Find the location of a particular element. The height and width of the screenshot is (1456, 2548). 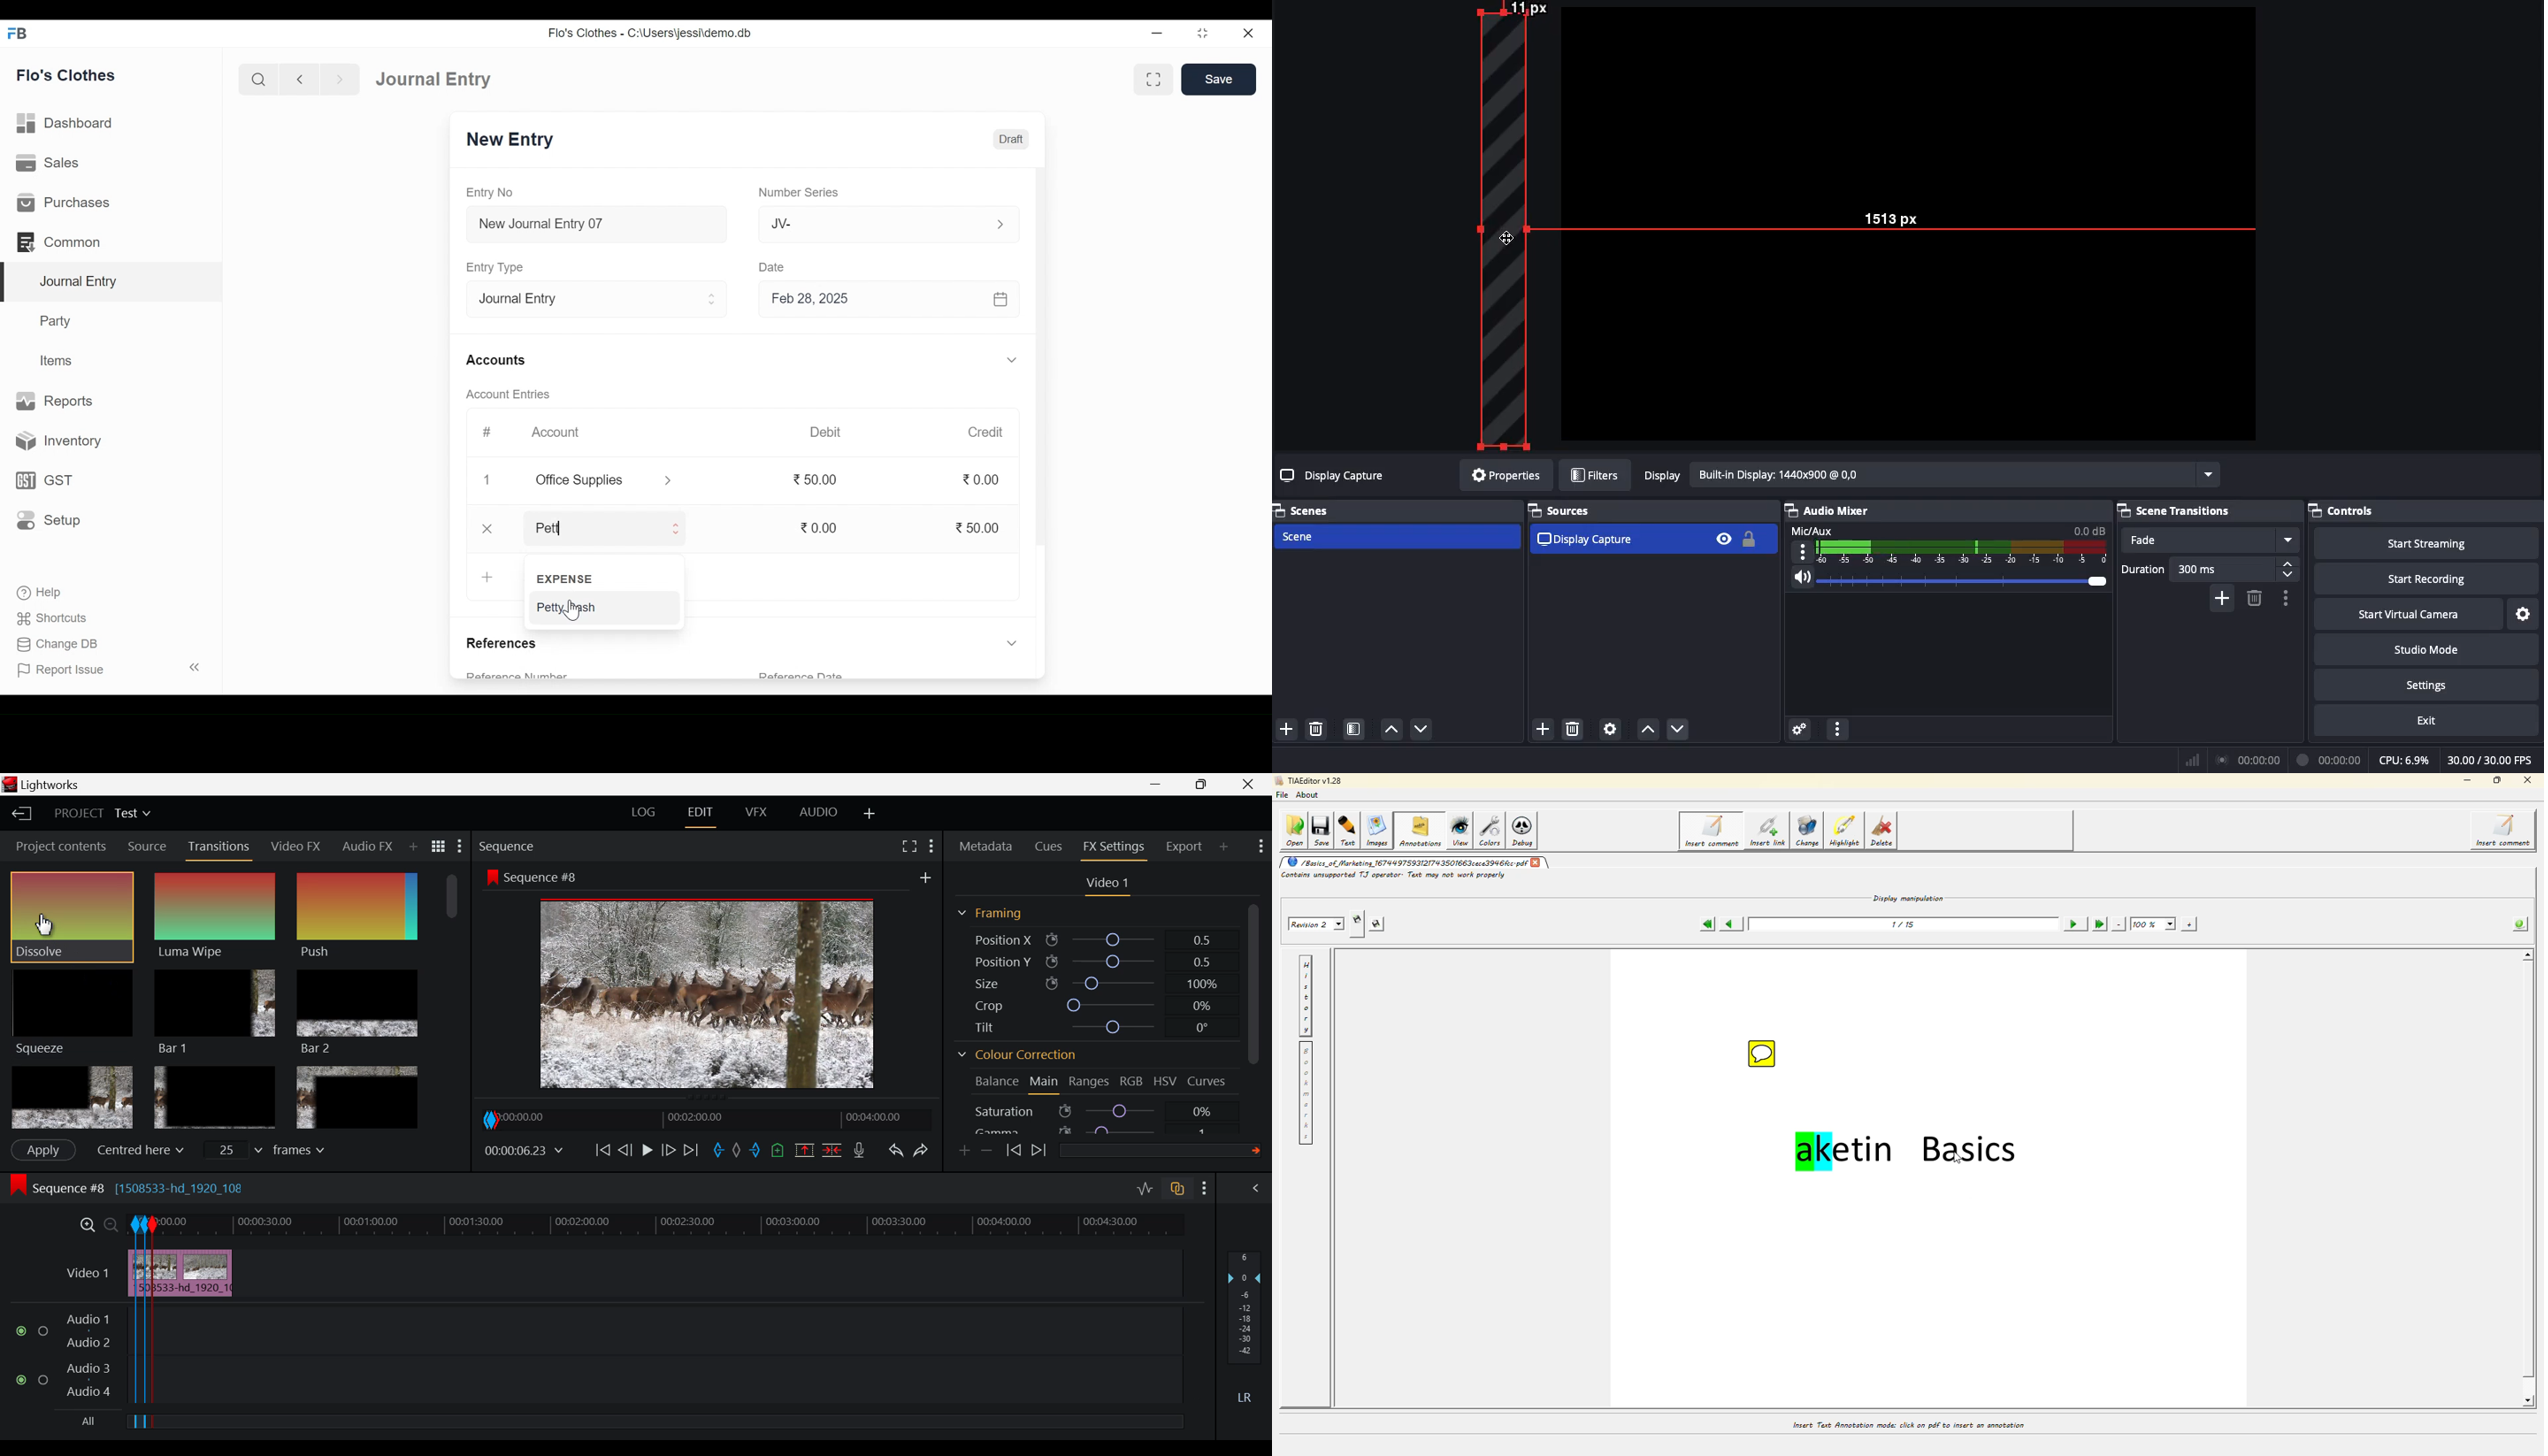

Restore is located at coordinates (1202, 33).